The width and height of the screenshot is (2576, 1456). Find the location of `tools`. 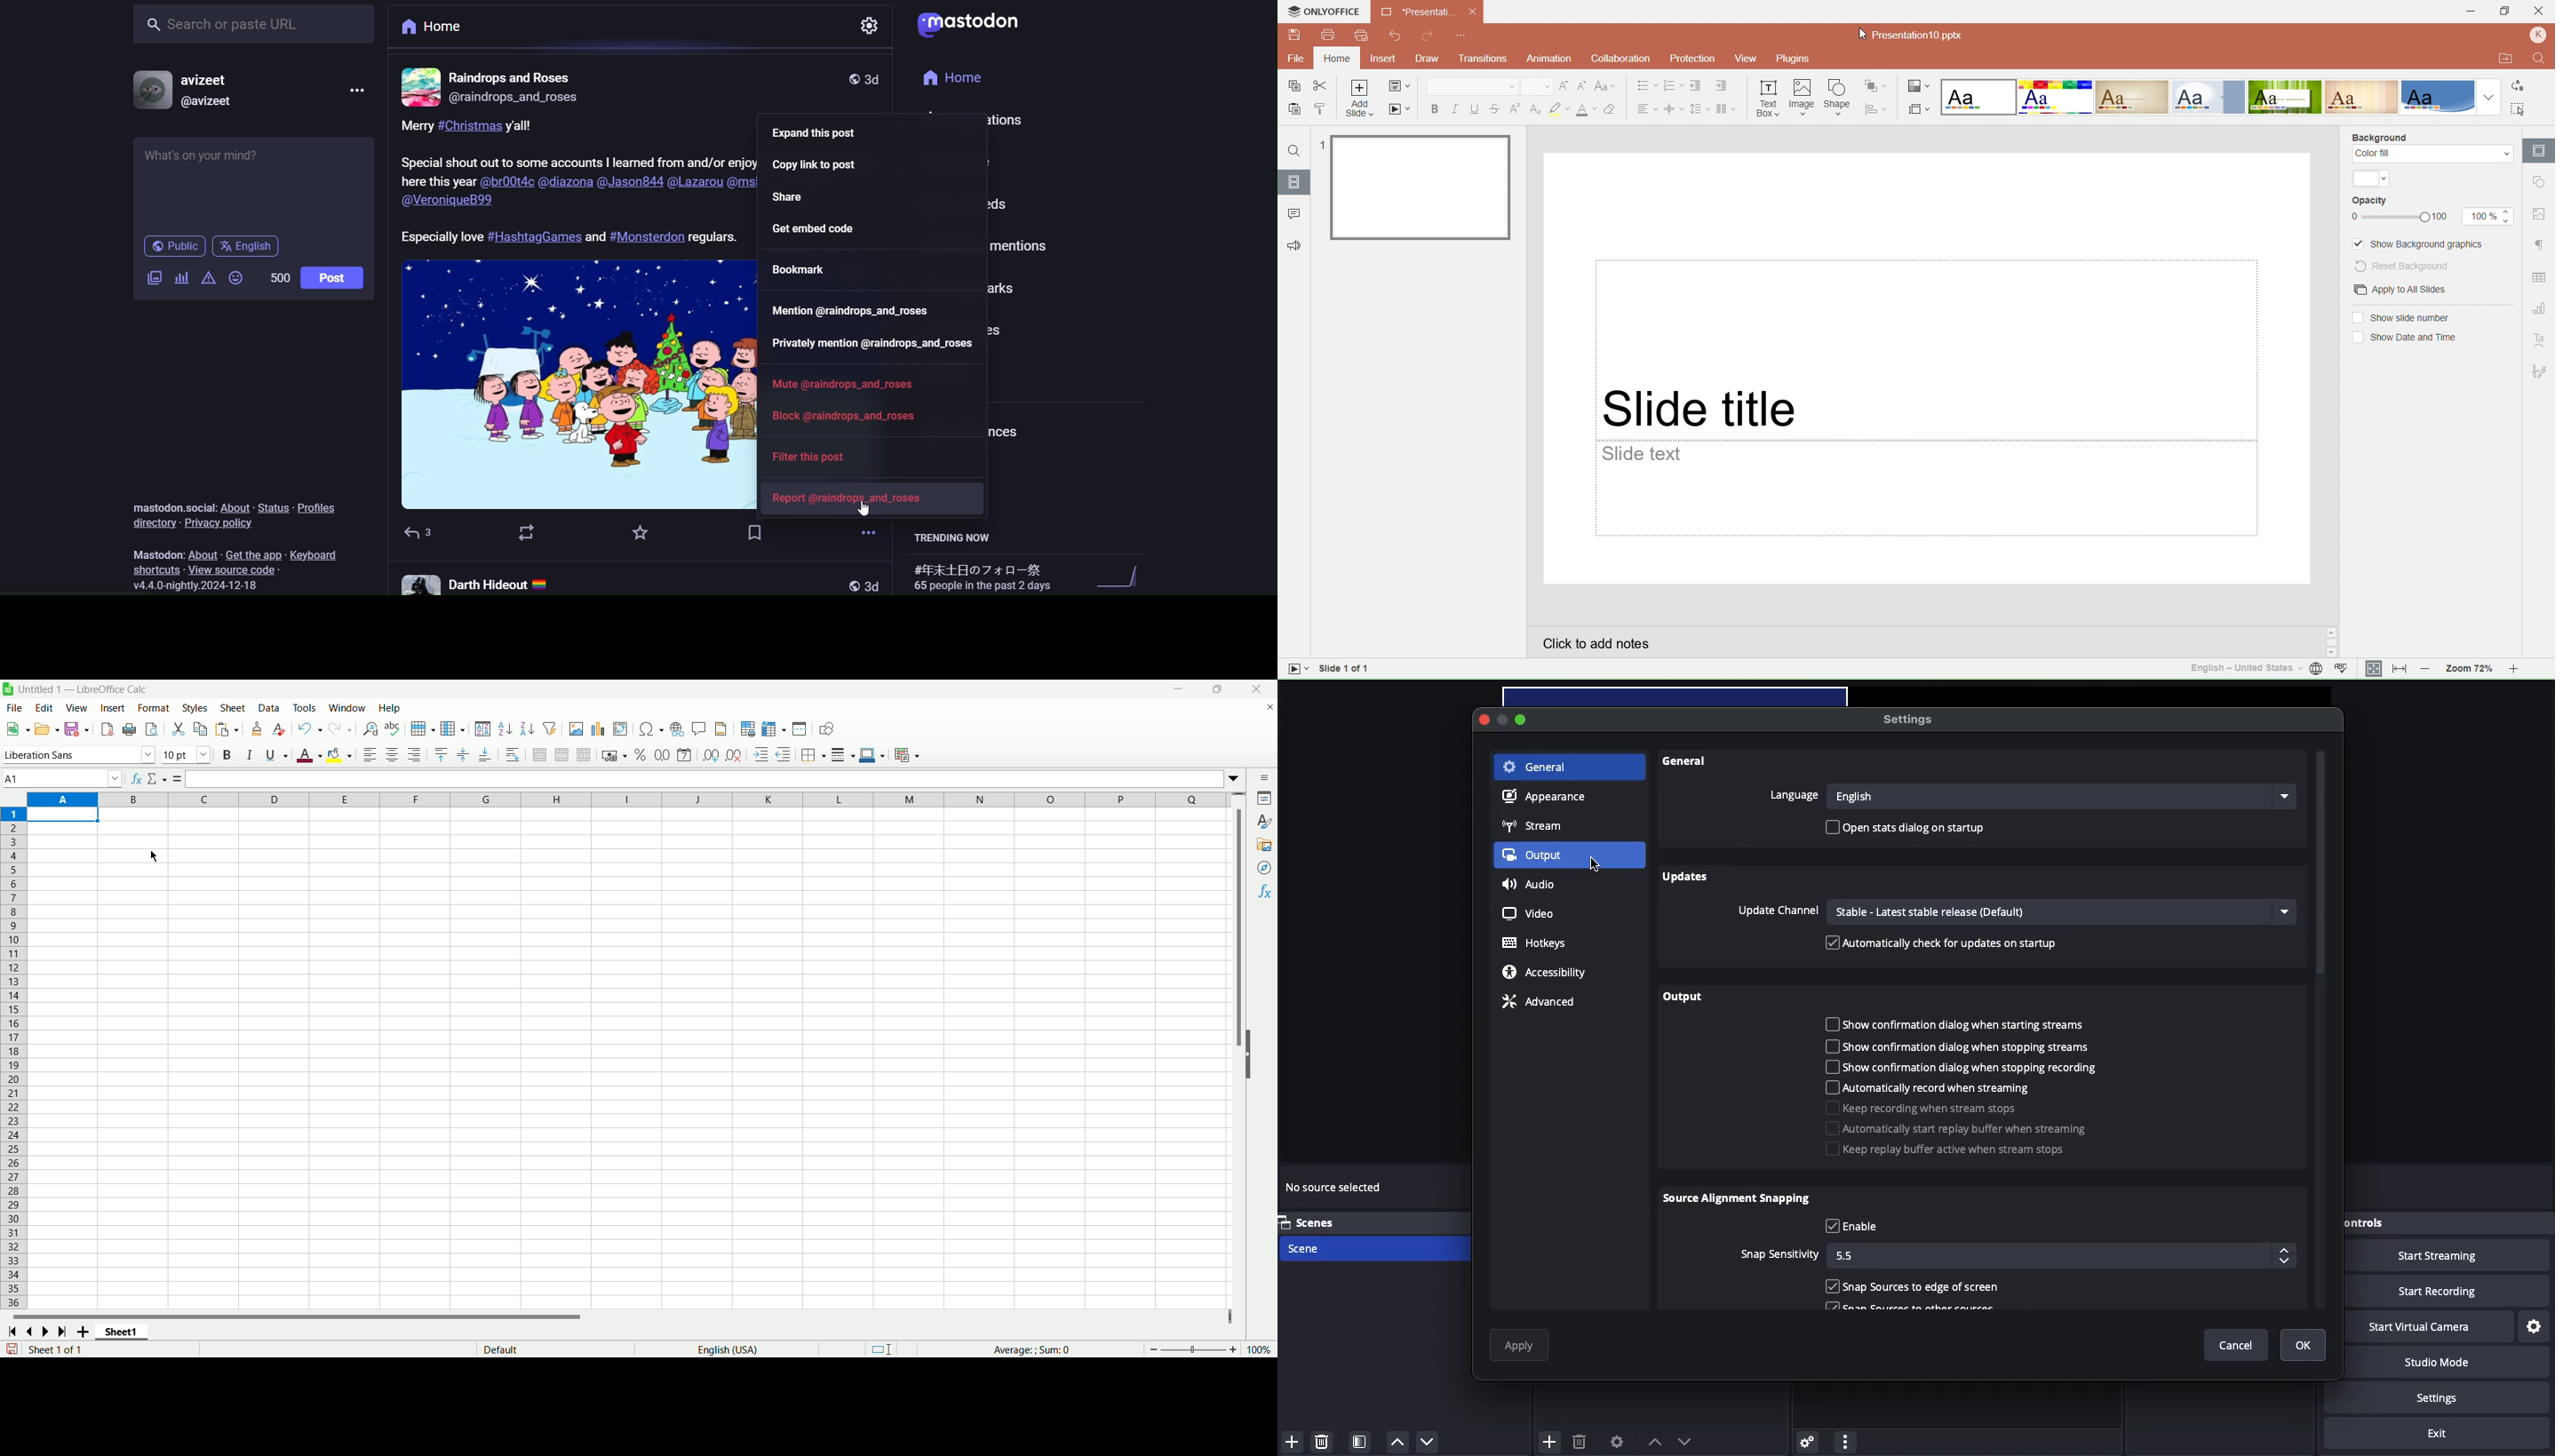

tools is located at coordinates (307, 708).